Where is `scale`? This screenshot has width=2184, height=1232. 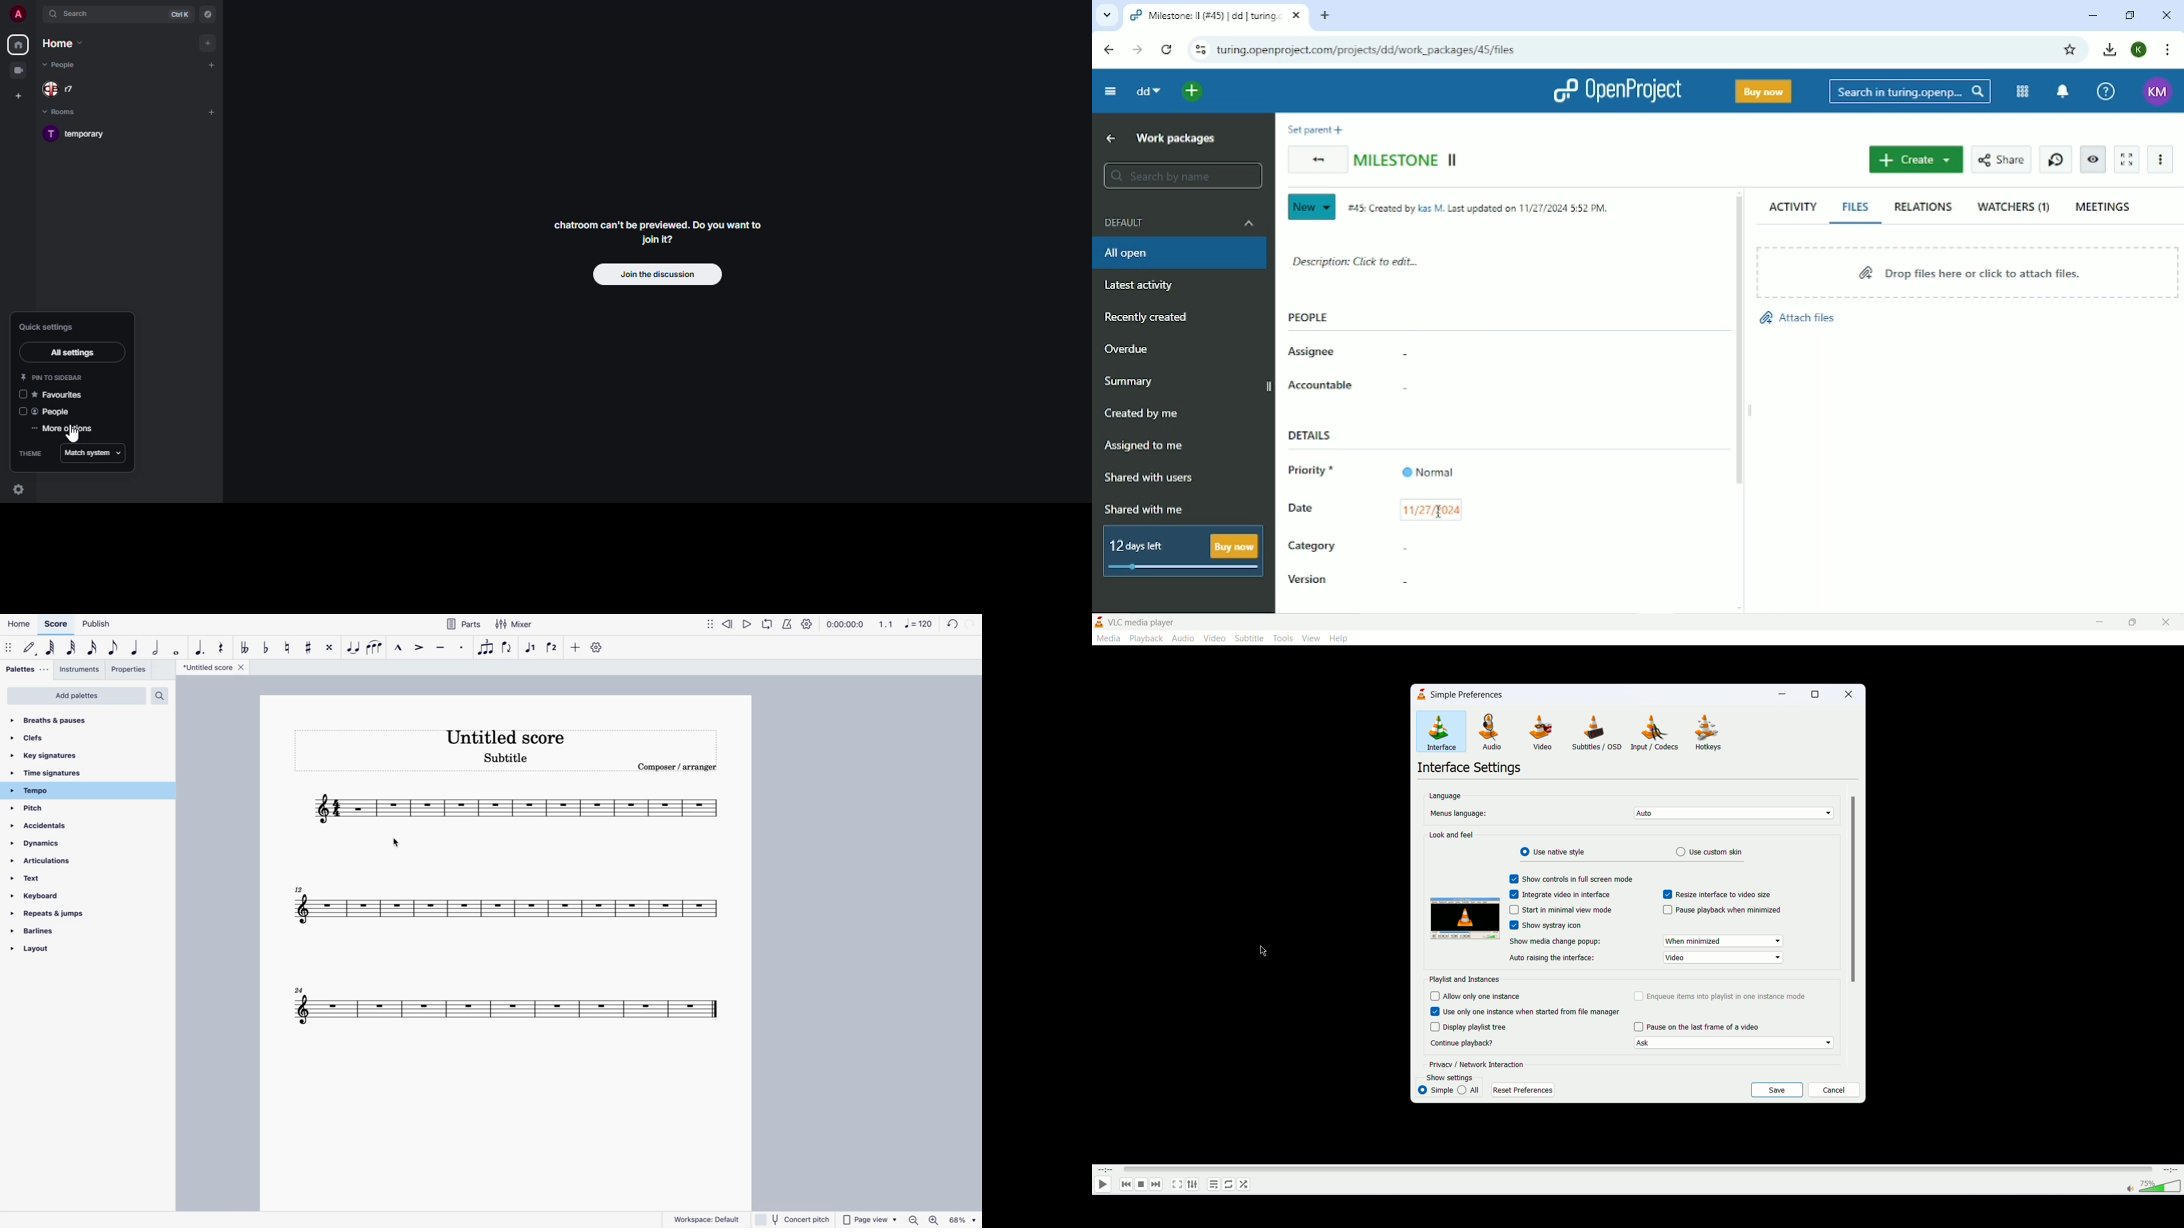
scale is located at coordinates (906, 624).